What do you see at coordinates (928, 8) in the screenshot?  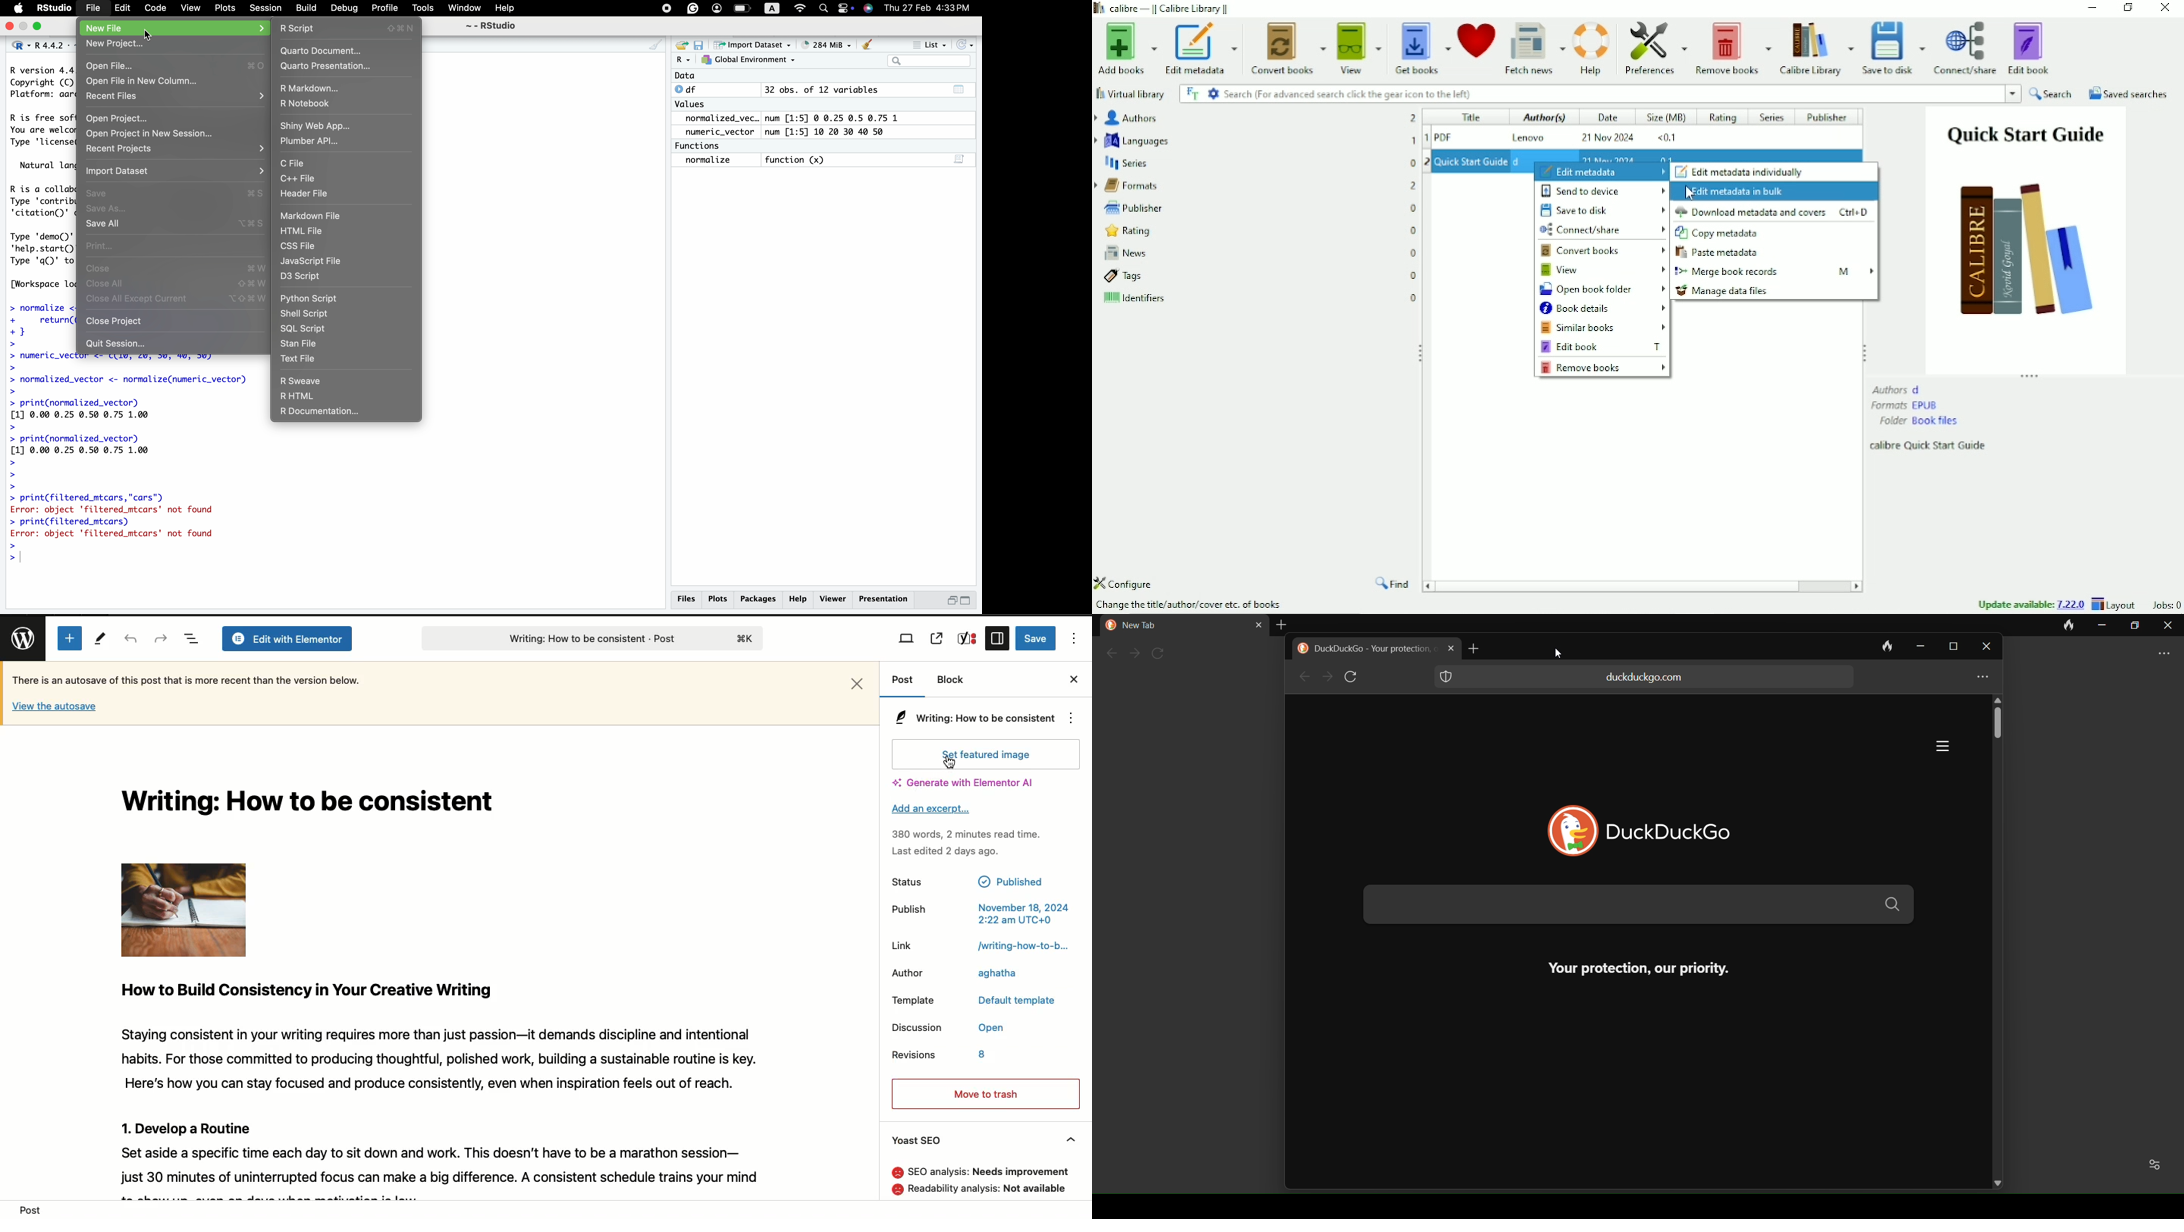 I see `Thu 27 Feb 4:33PM` at bounding box center [928, 8].